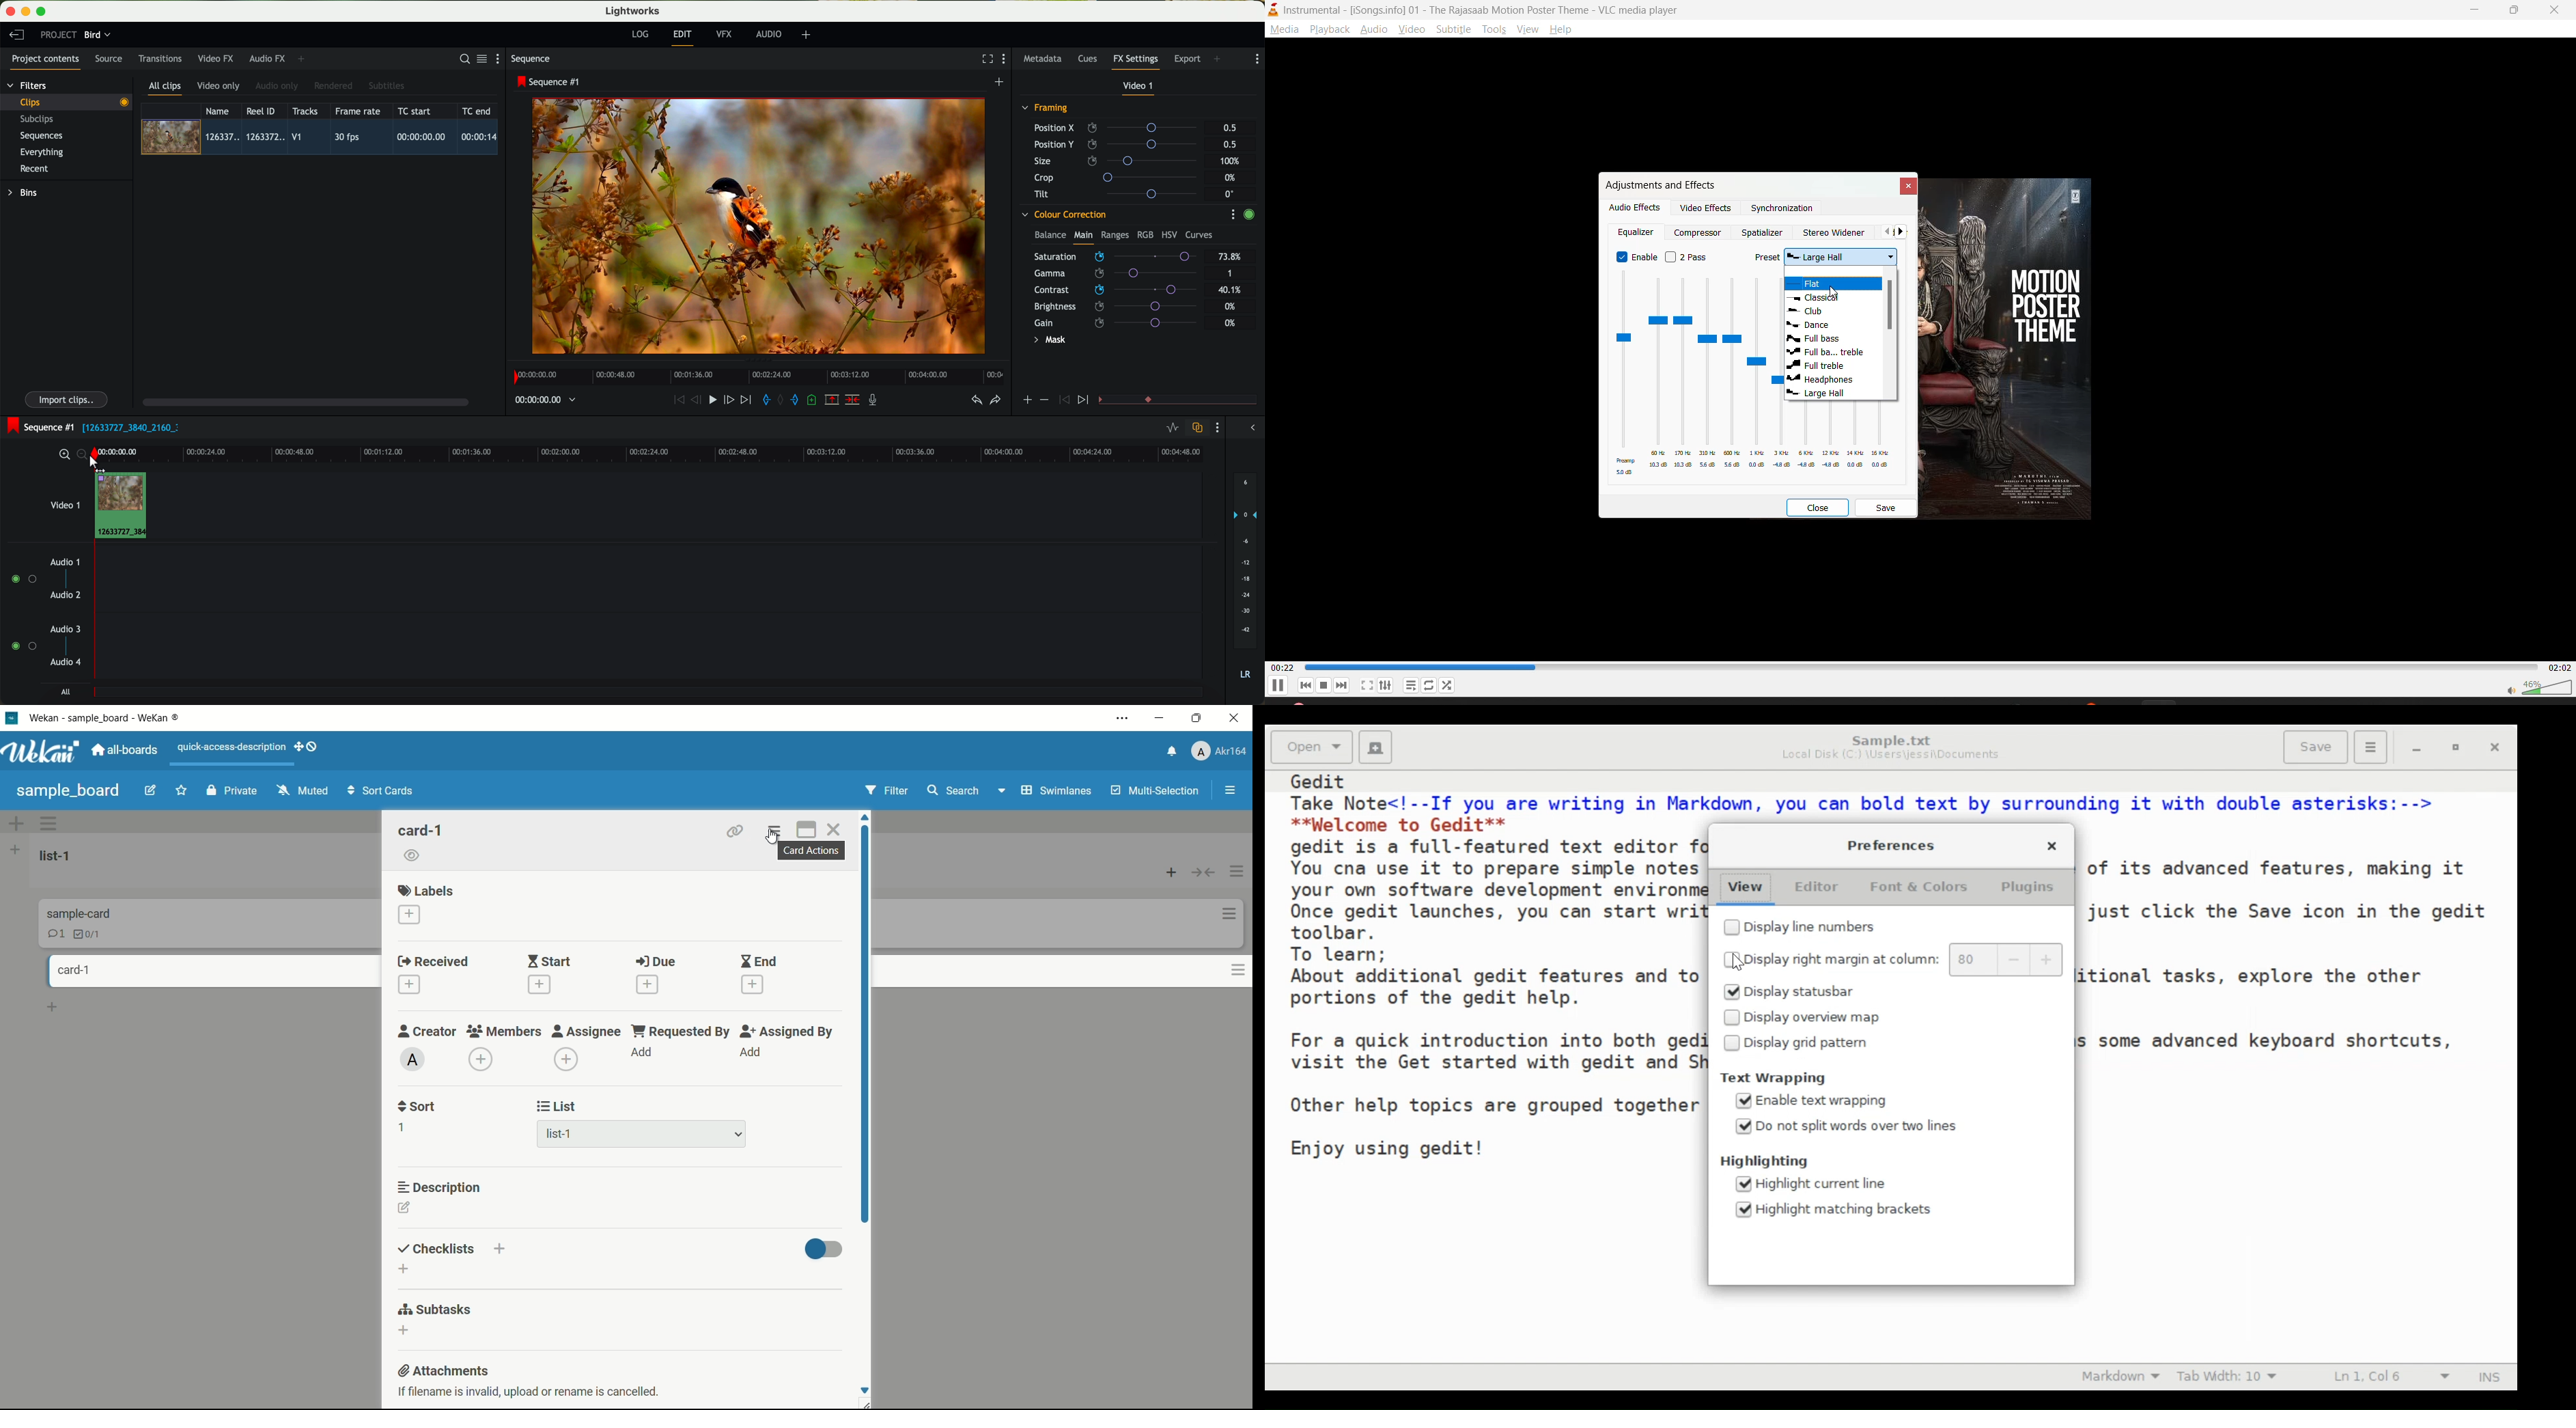  What do you see at coordinates (1230, 128) in the screenshot?
I see `0.5` at bounding box center [1230, 128].